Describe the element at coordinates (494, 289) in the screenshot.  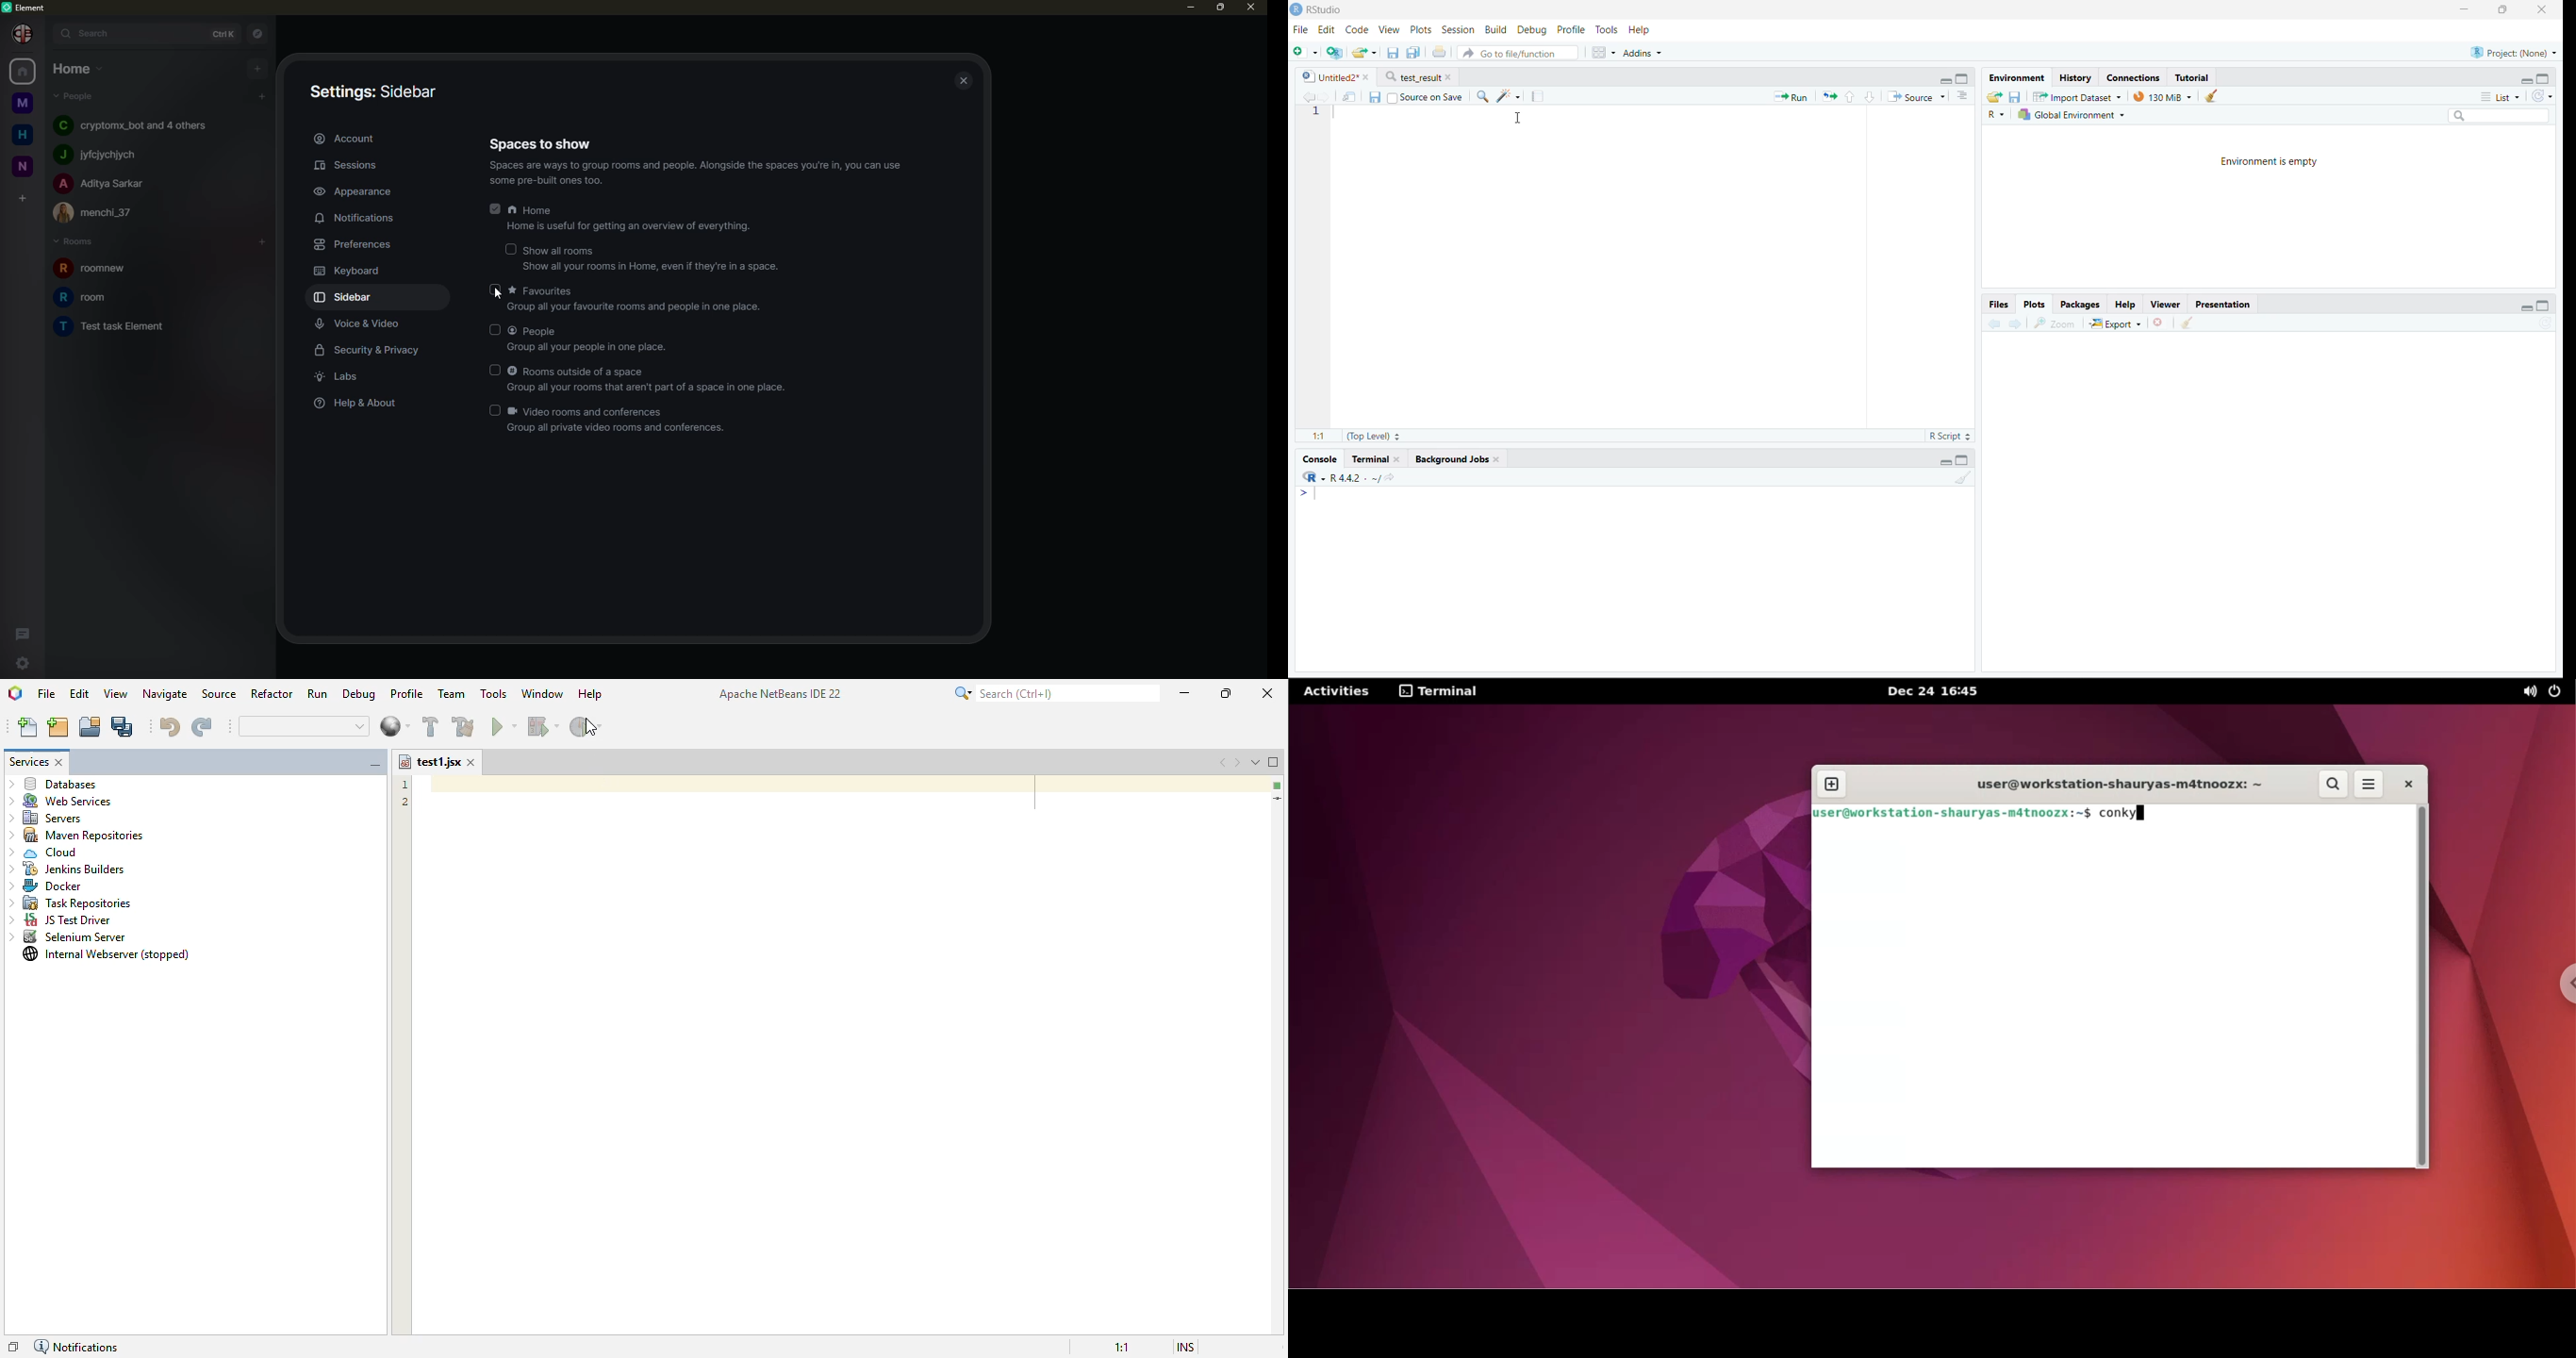
I see `click to enable` at that location.